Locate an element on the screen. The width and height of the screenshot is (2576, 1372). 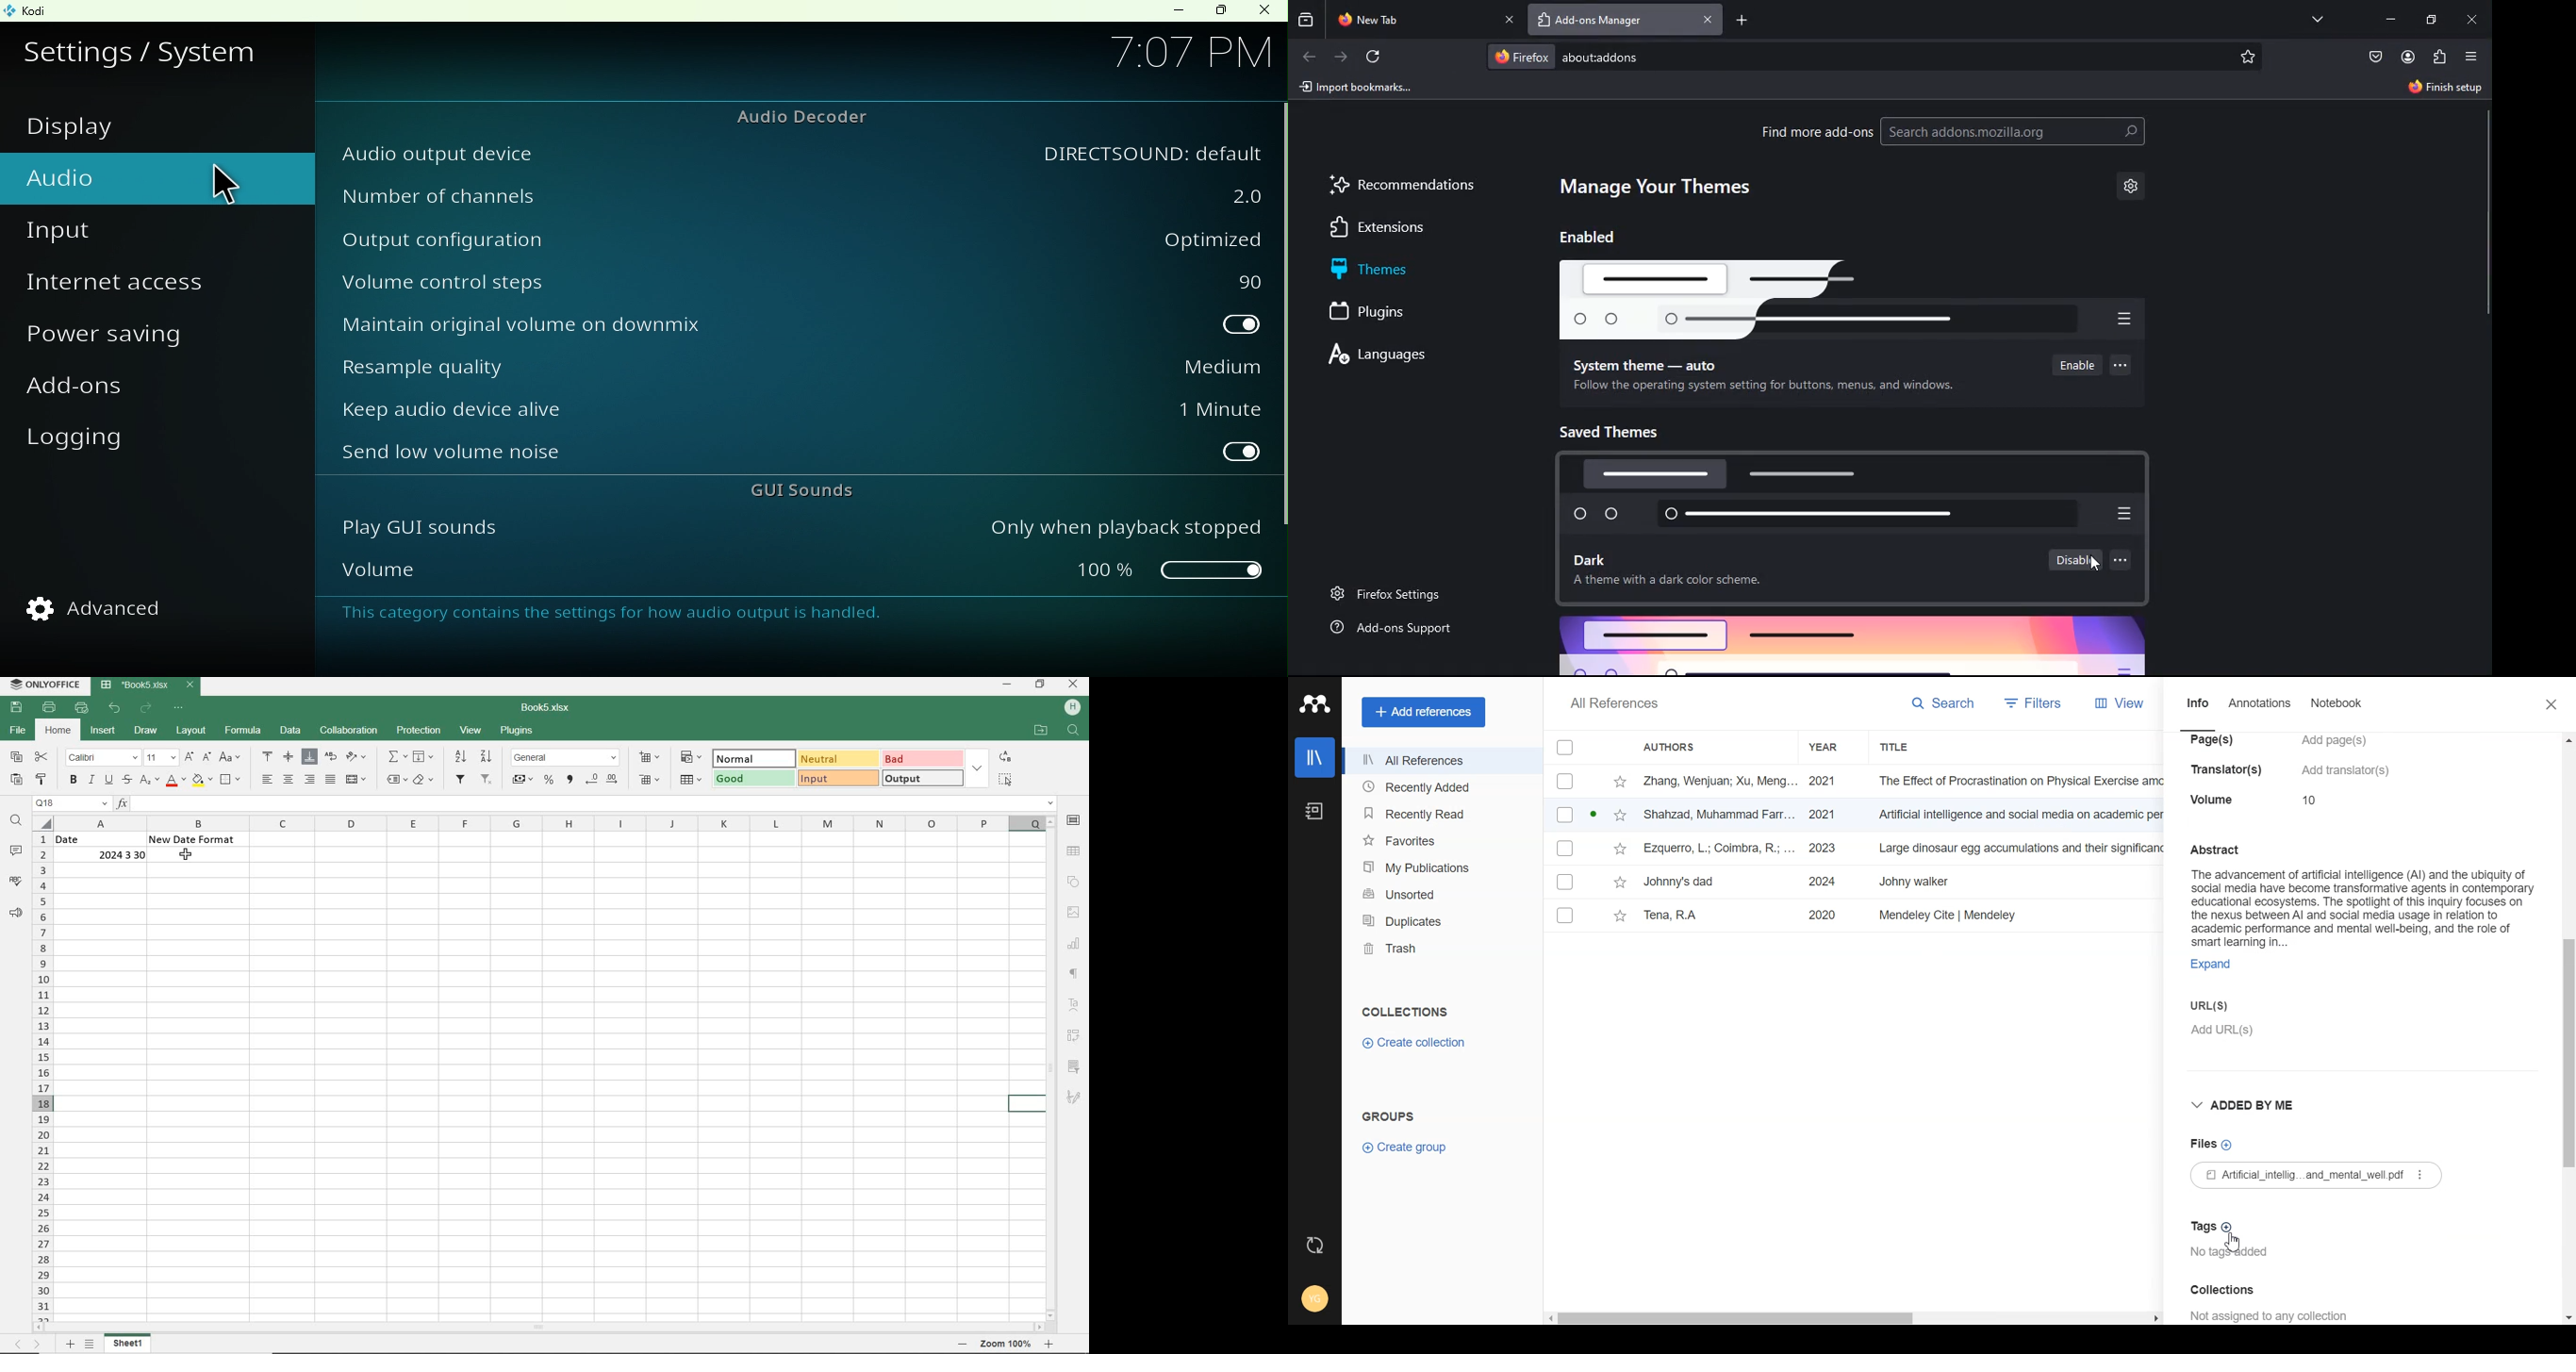
SORT DESCENDING is located at coordinates (486, 757).